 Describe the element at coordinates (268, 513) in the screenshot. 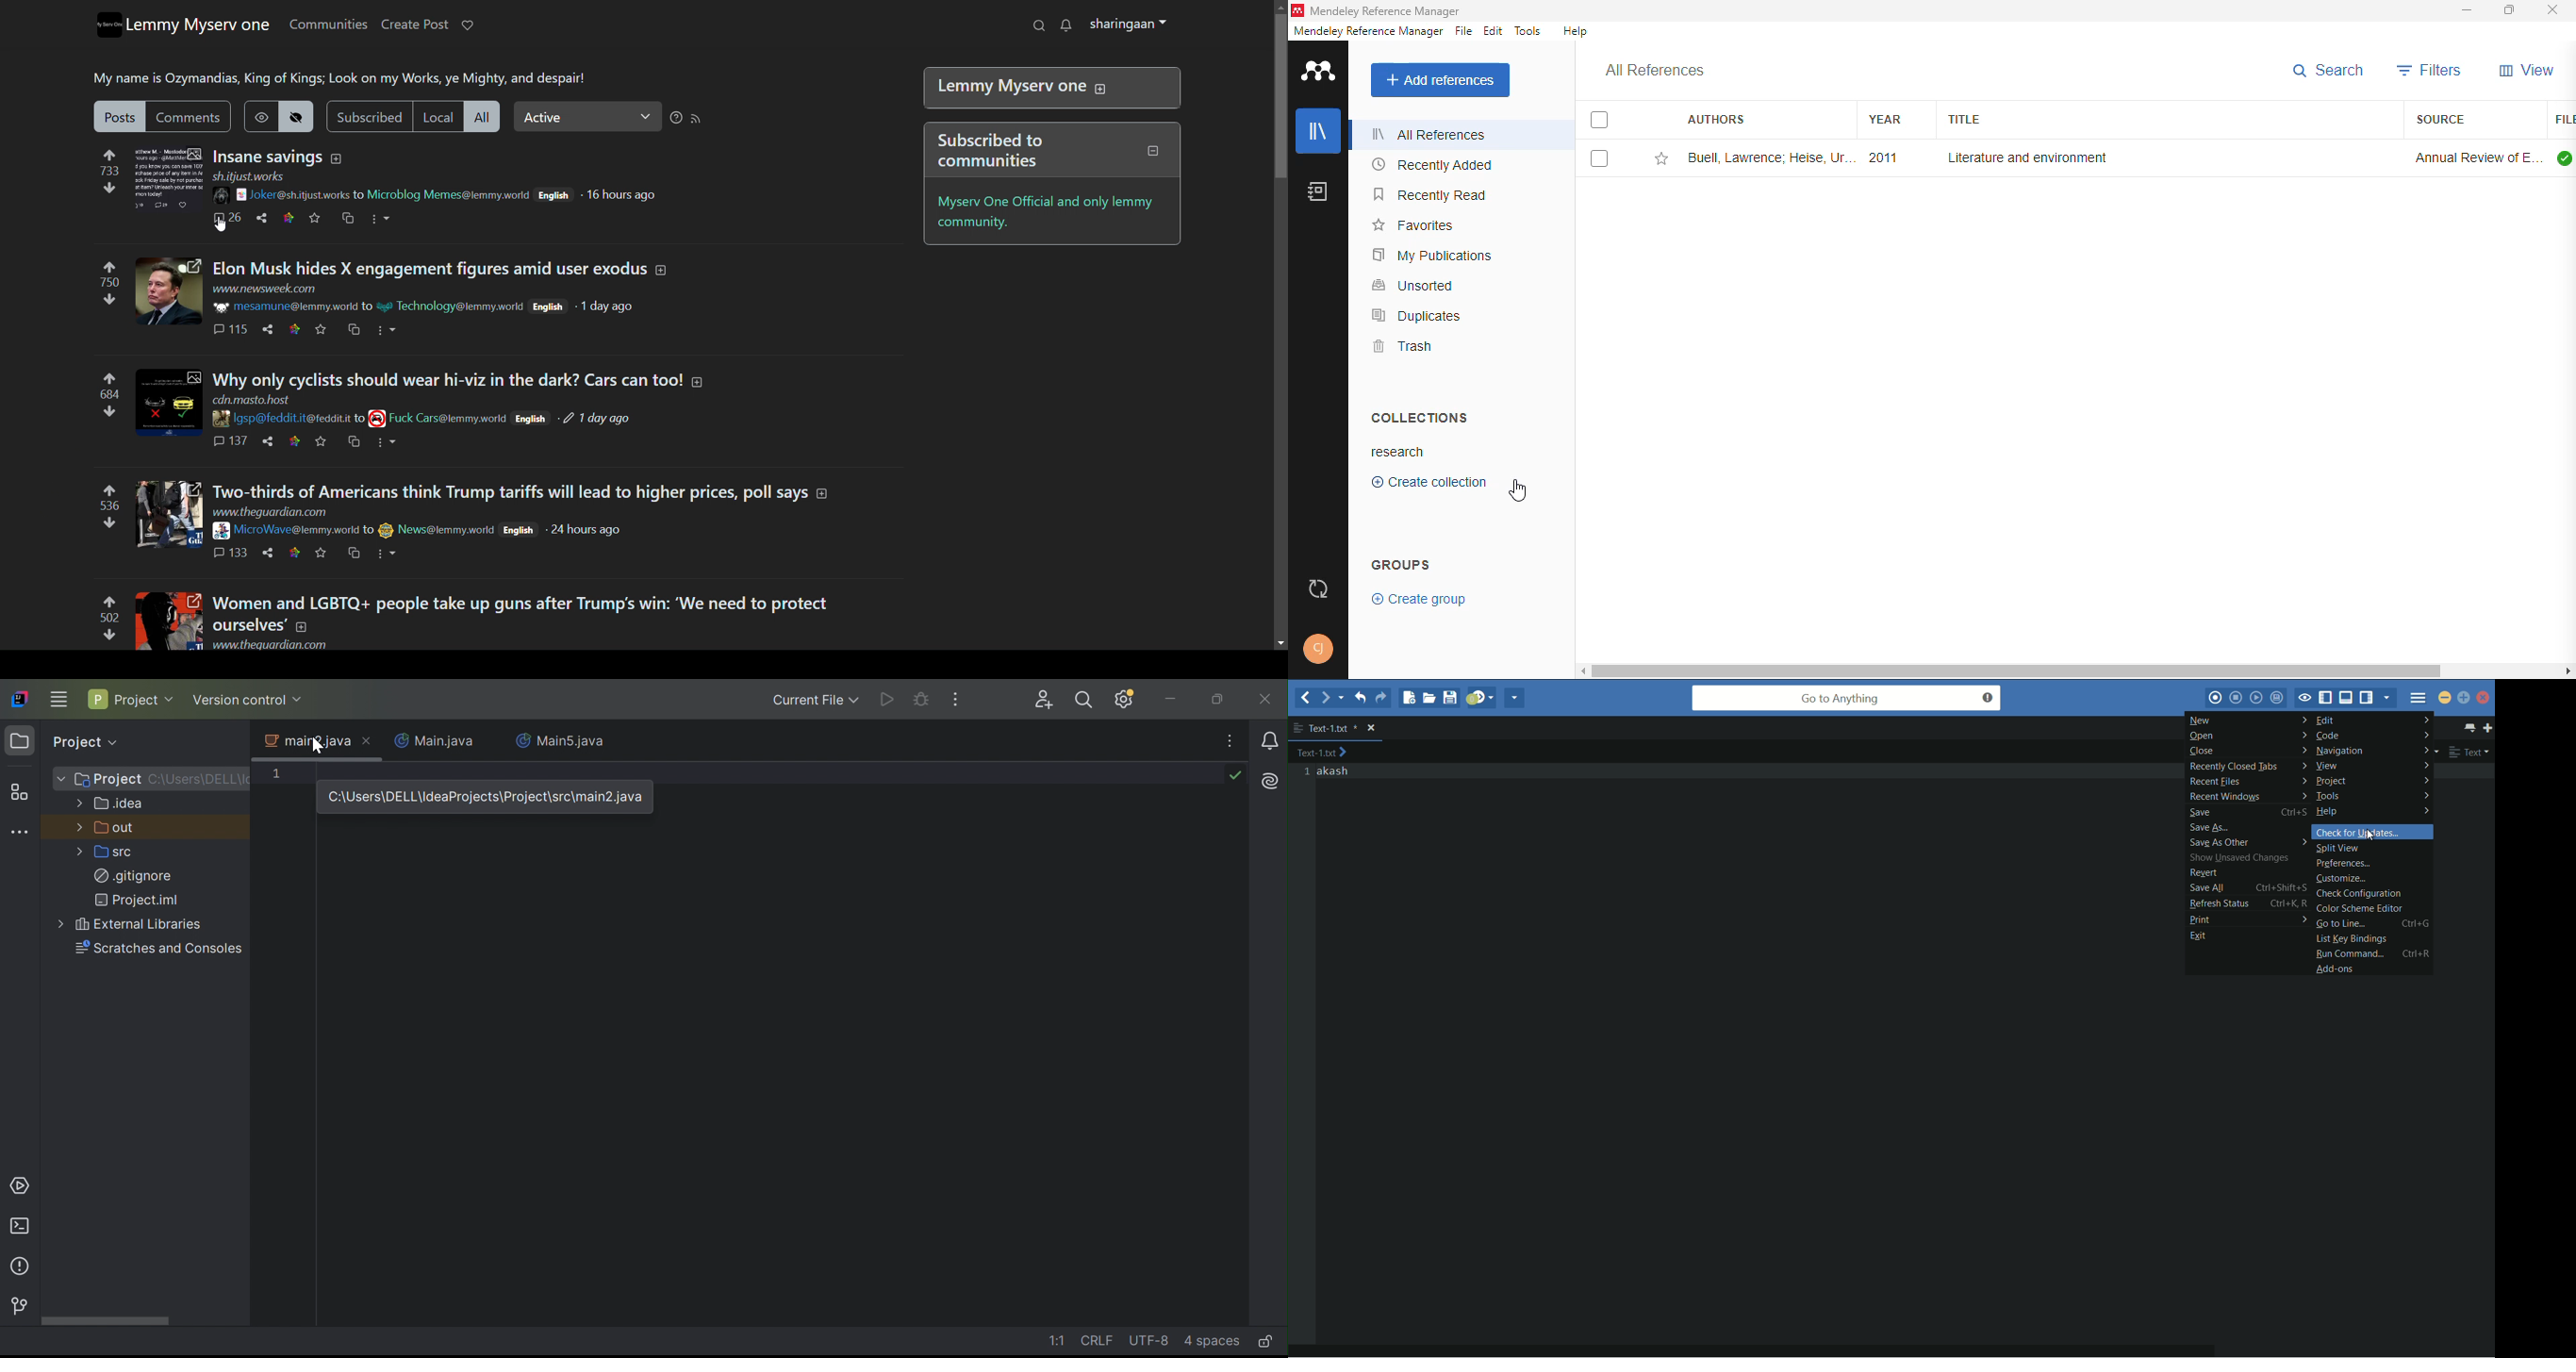

I see `url` at that location.